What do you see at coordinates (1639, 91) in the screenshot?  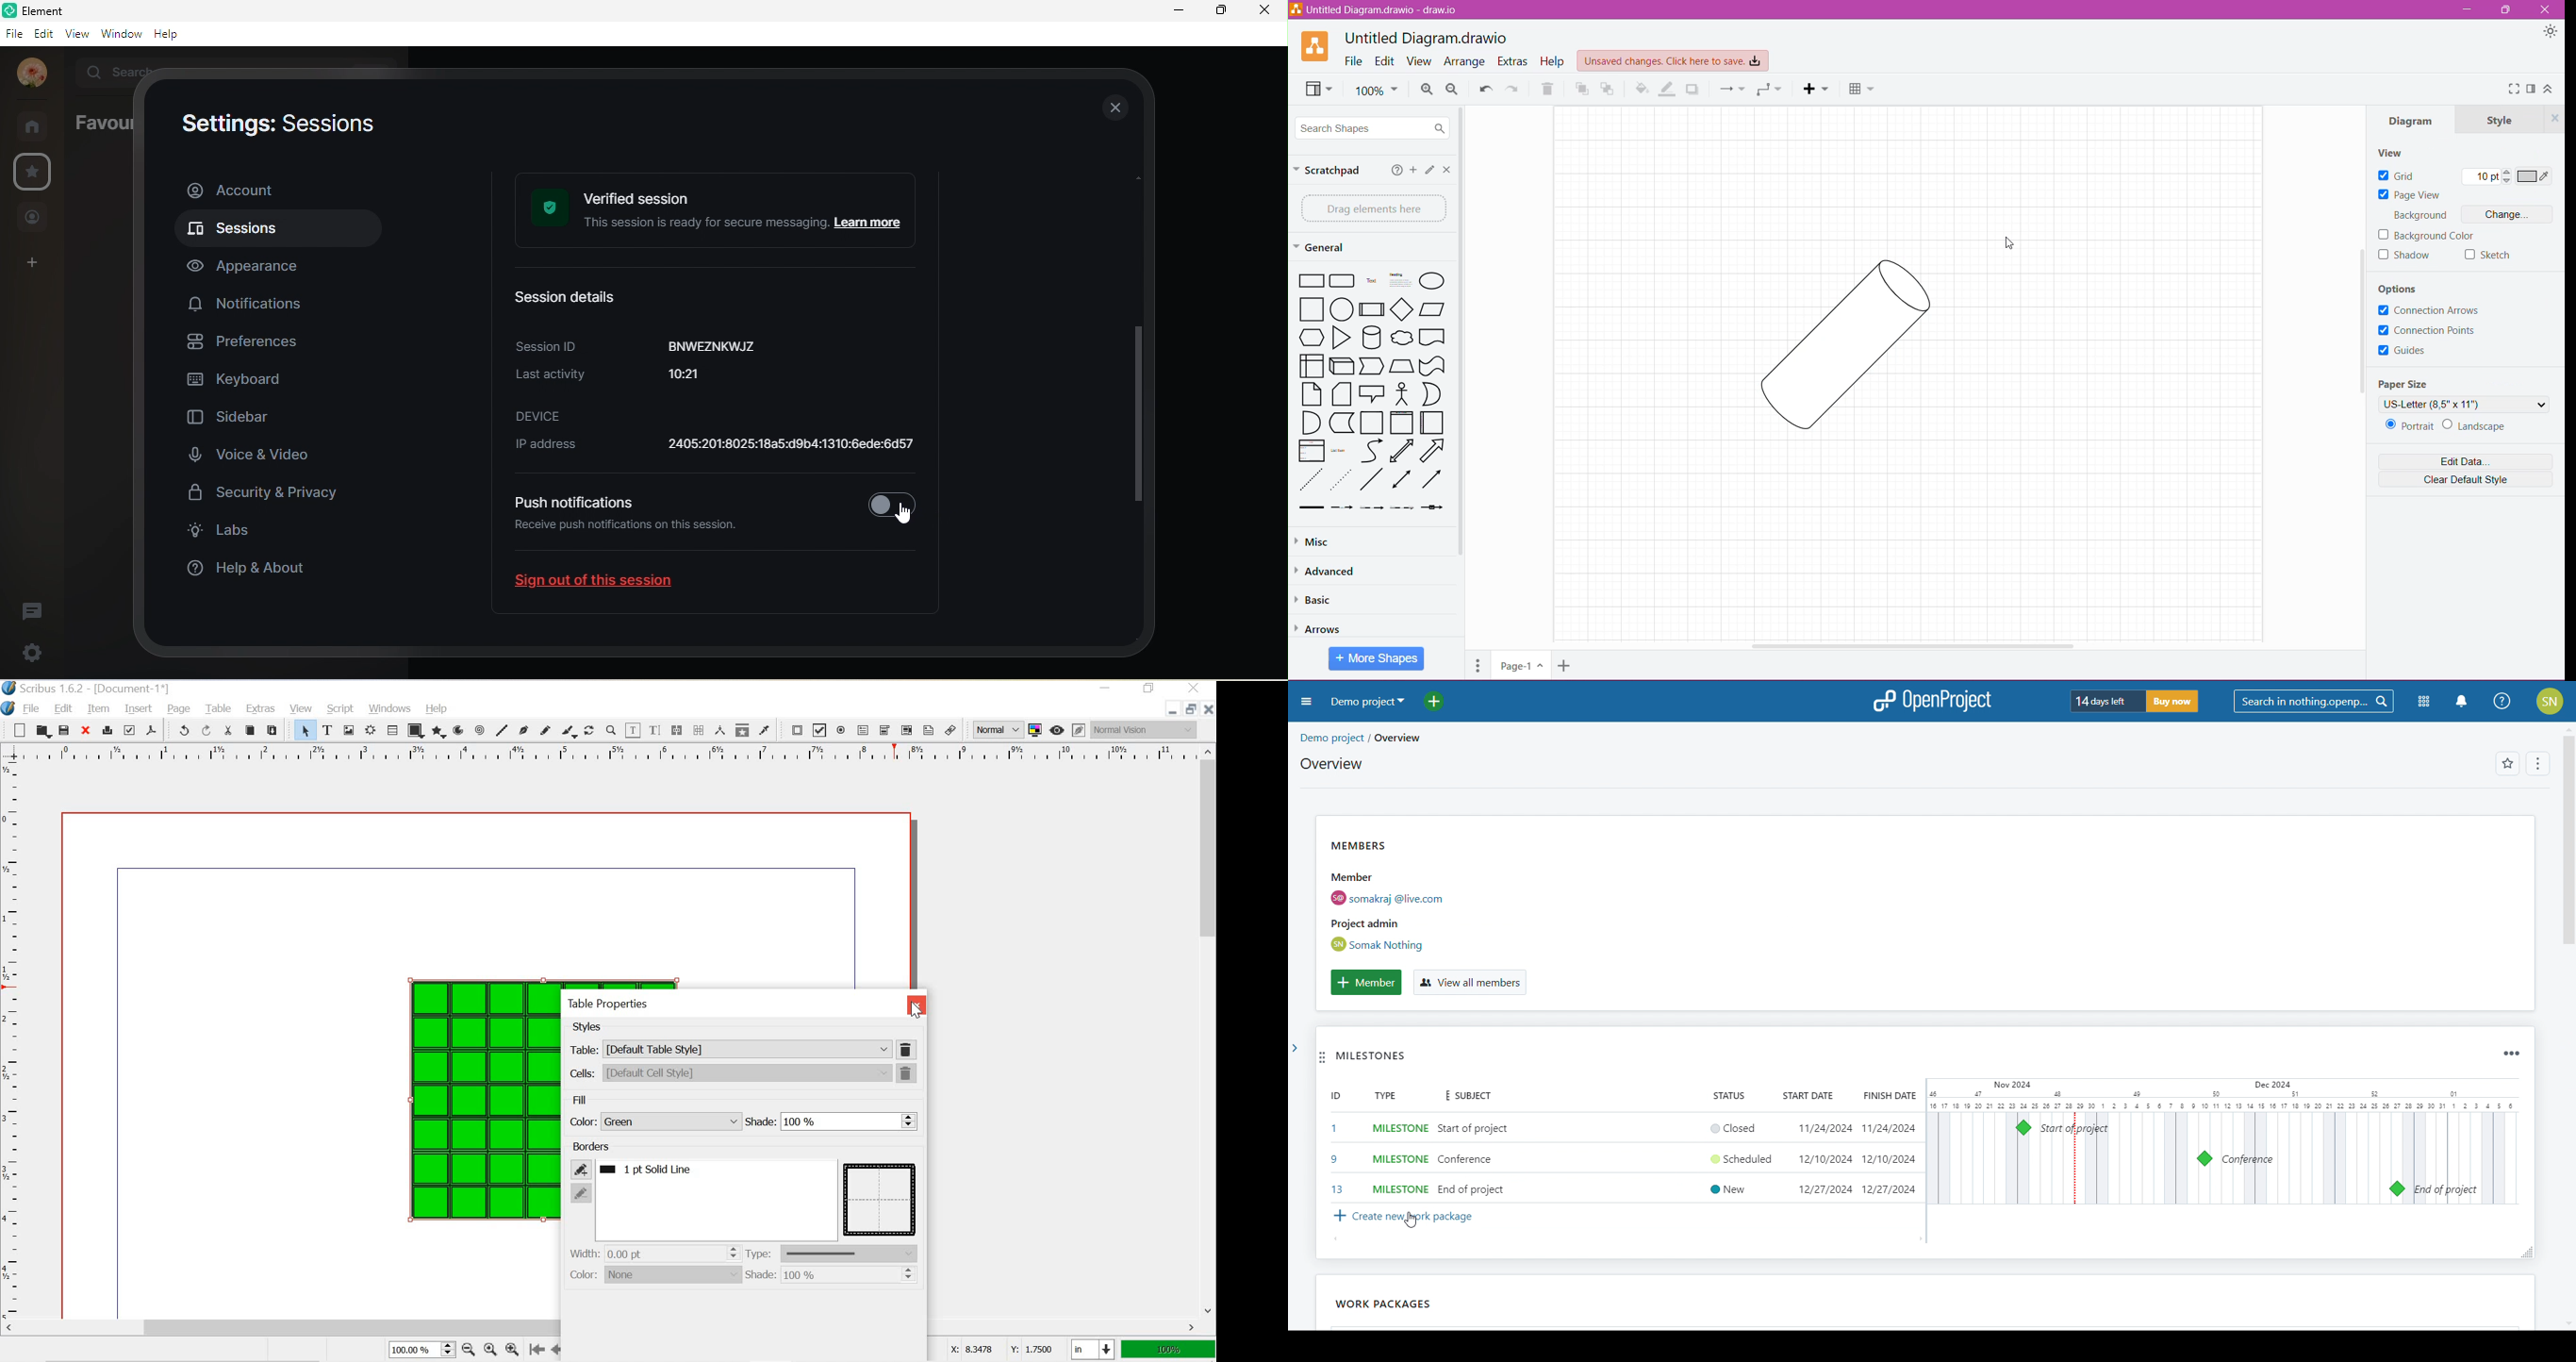 I see `Fill Color` at bounding box center [1639, 91].